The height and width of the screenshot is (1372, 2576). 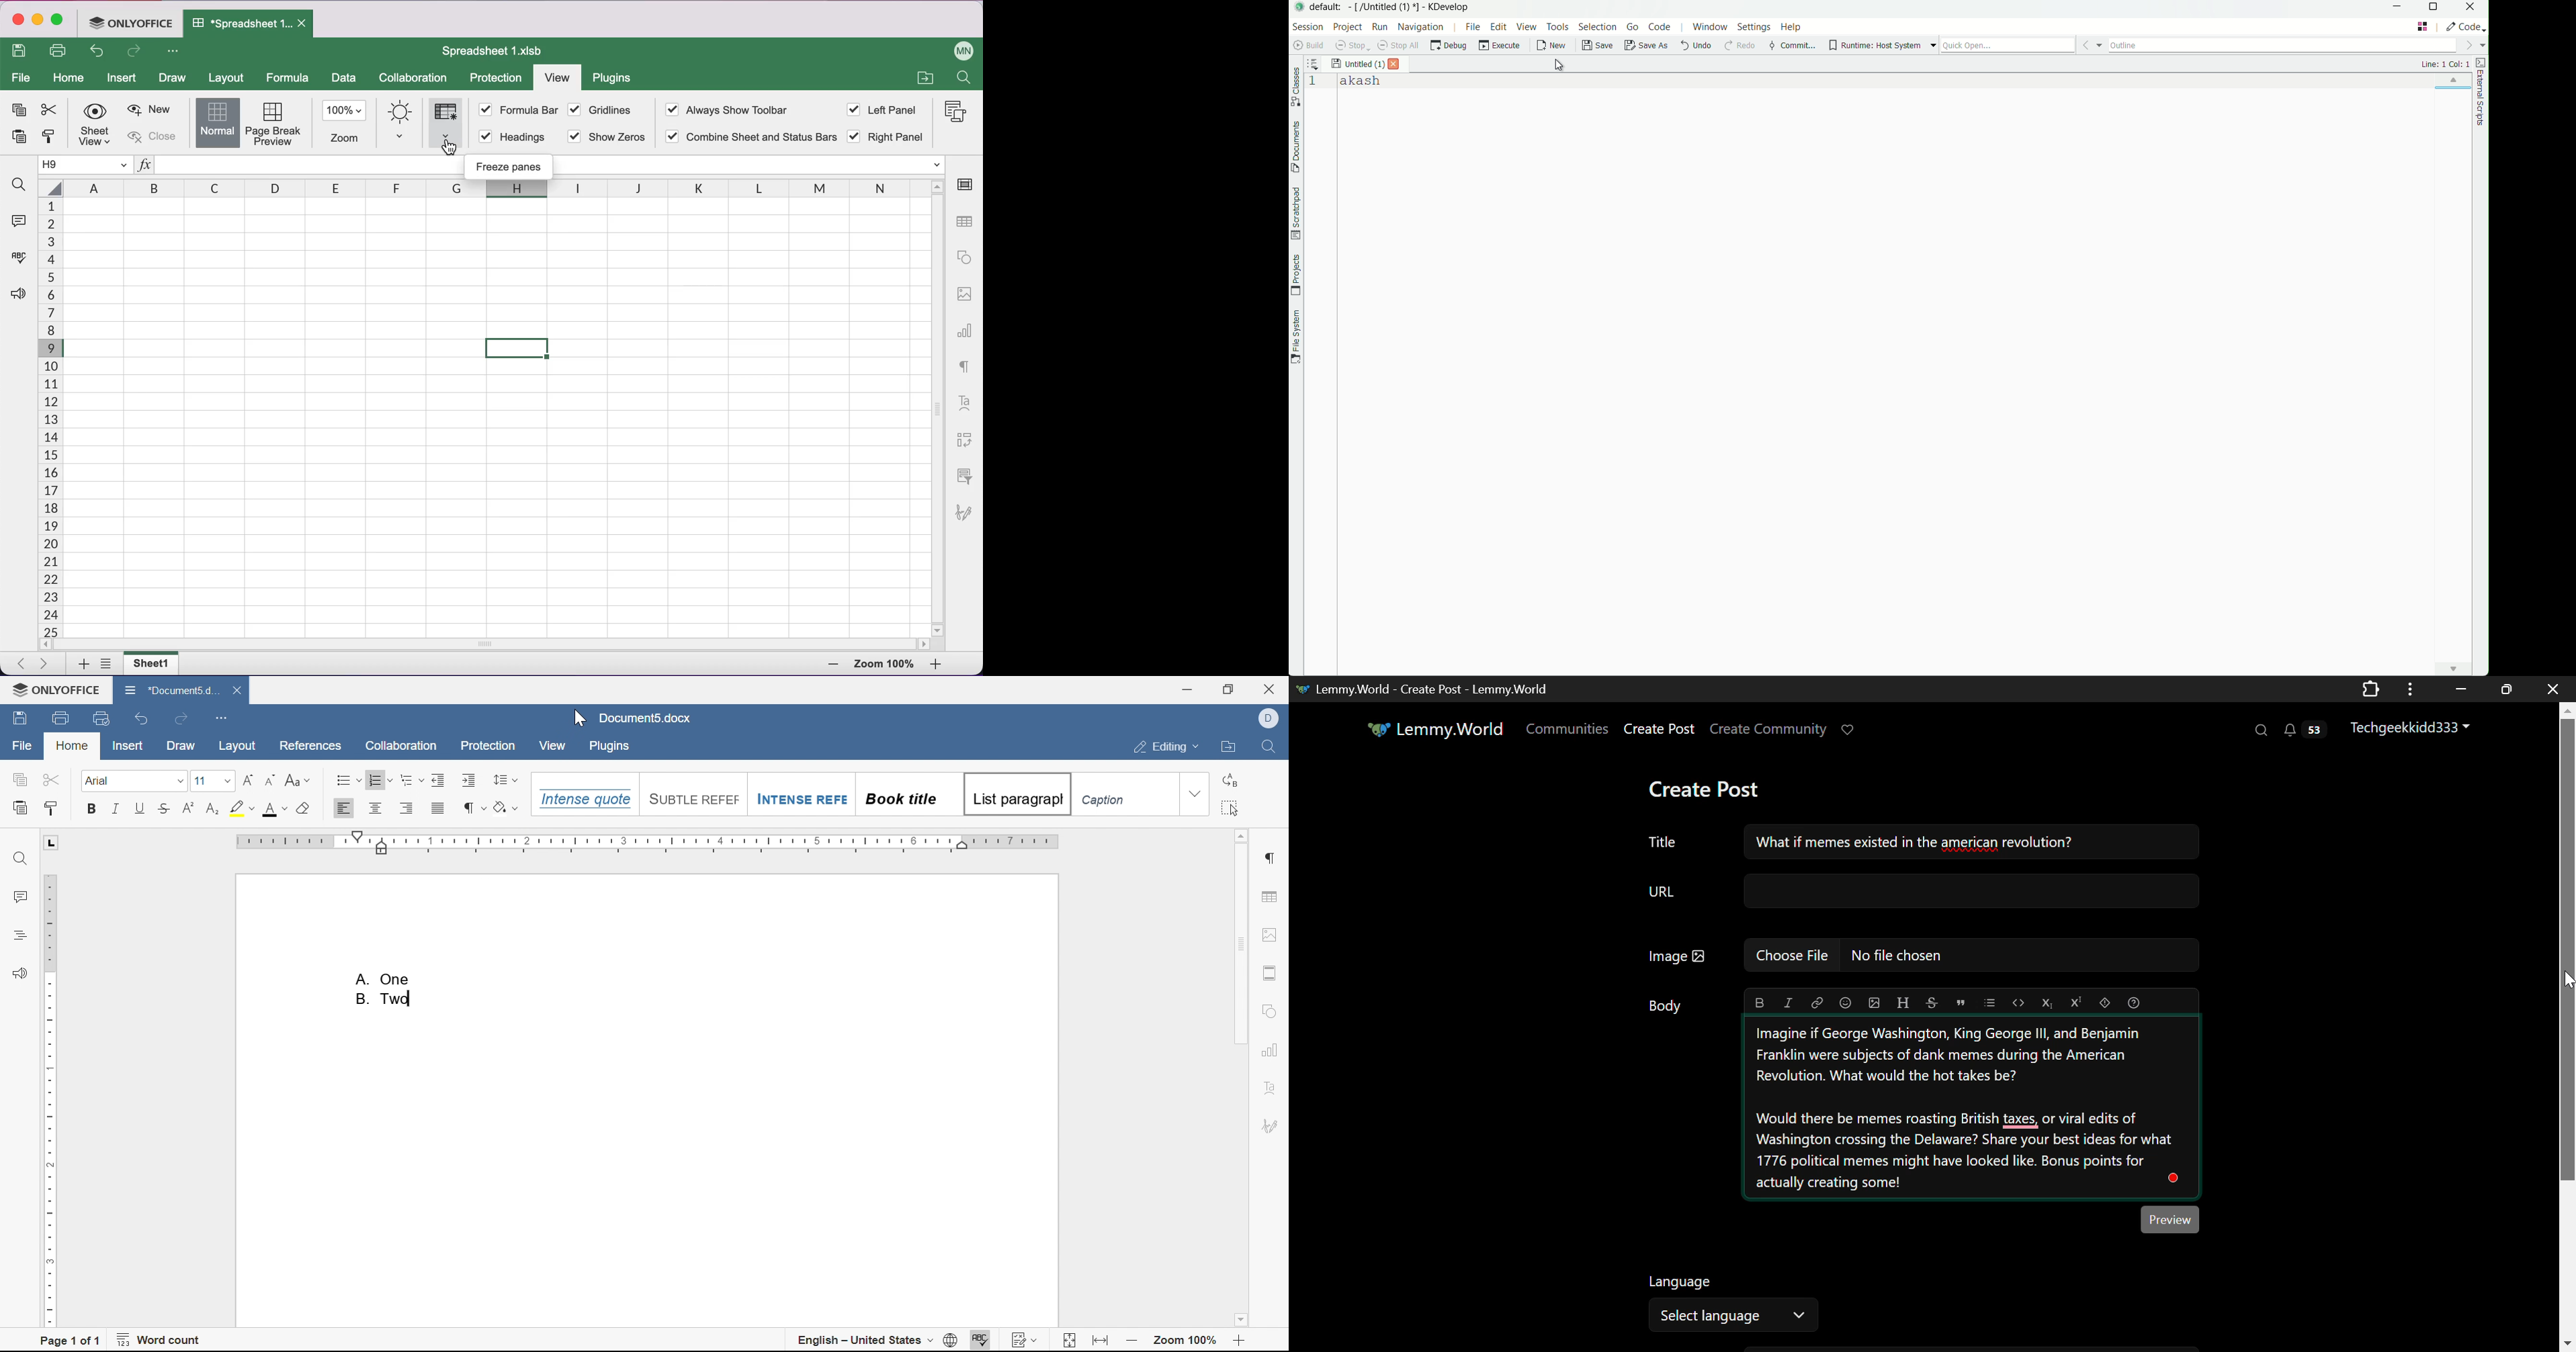 What do you see at coordinates (21, 221) in the screenshot?
I see `comments` at bounding box center [21, 221].